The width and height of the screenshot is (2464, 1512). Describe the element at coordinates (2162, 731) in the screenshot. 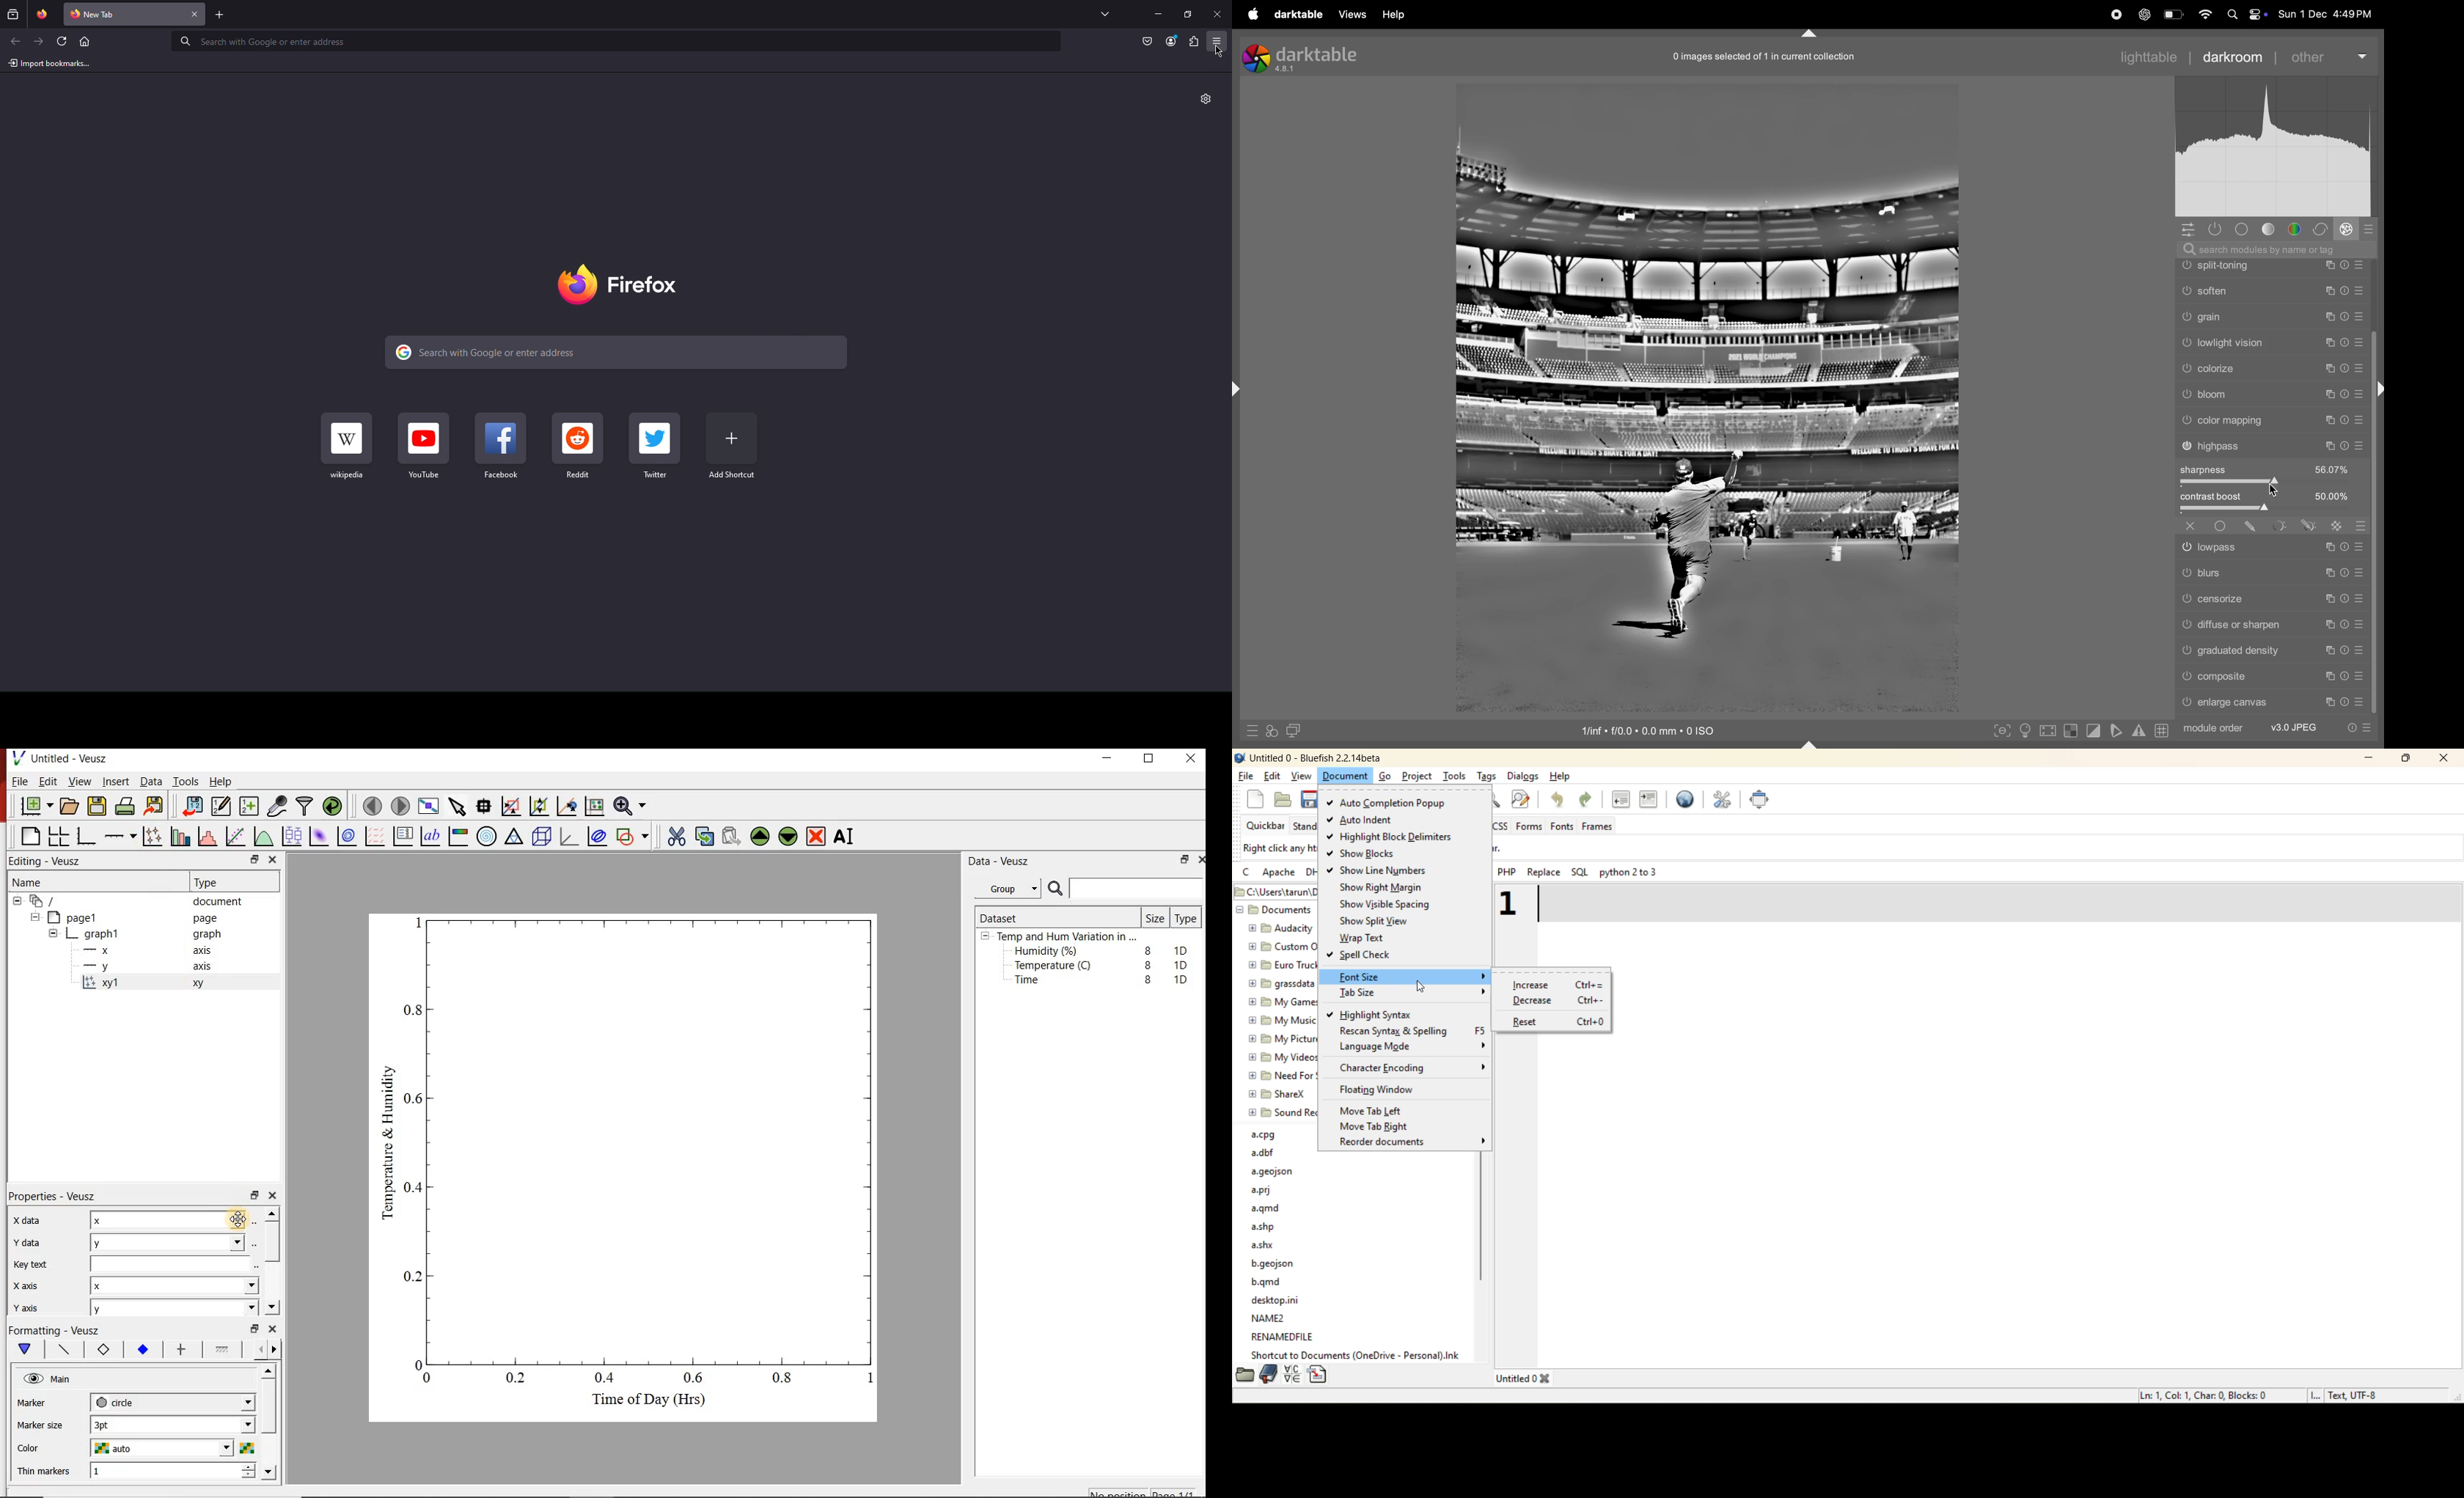

I see `toggle guidelines` at that location.